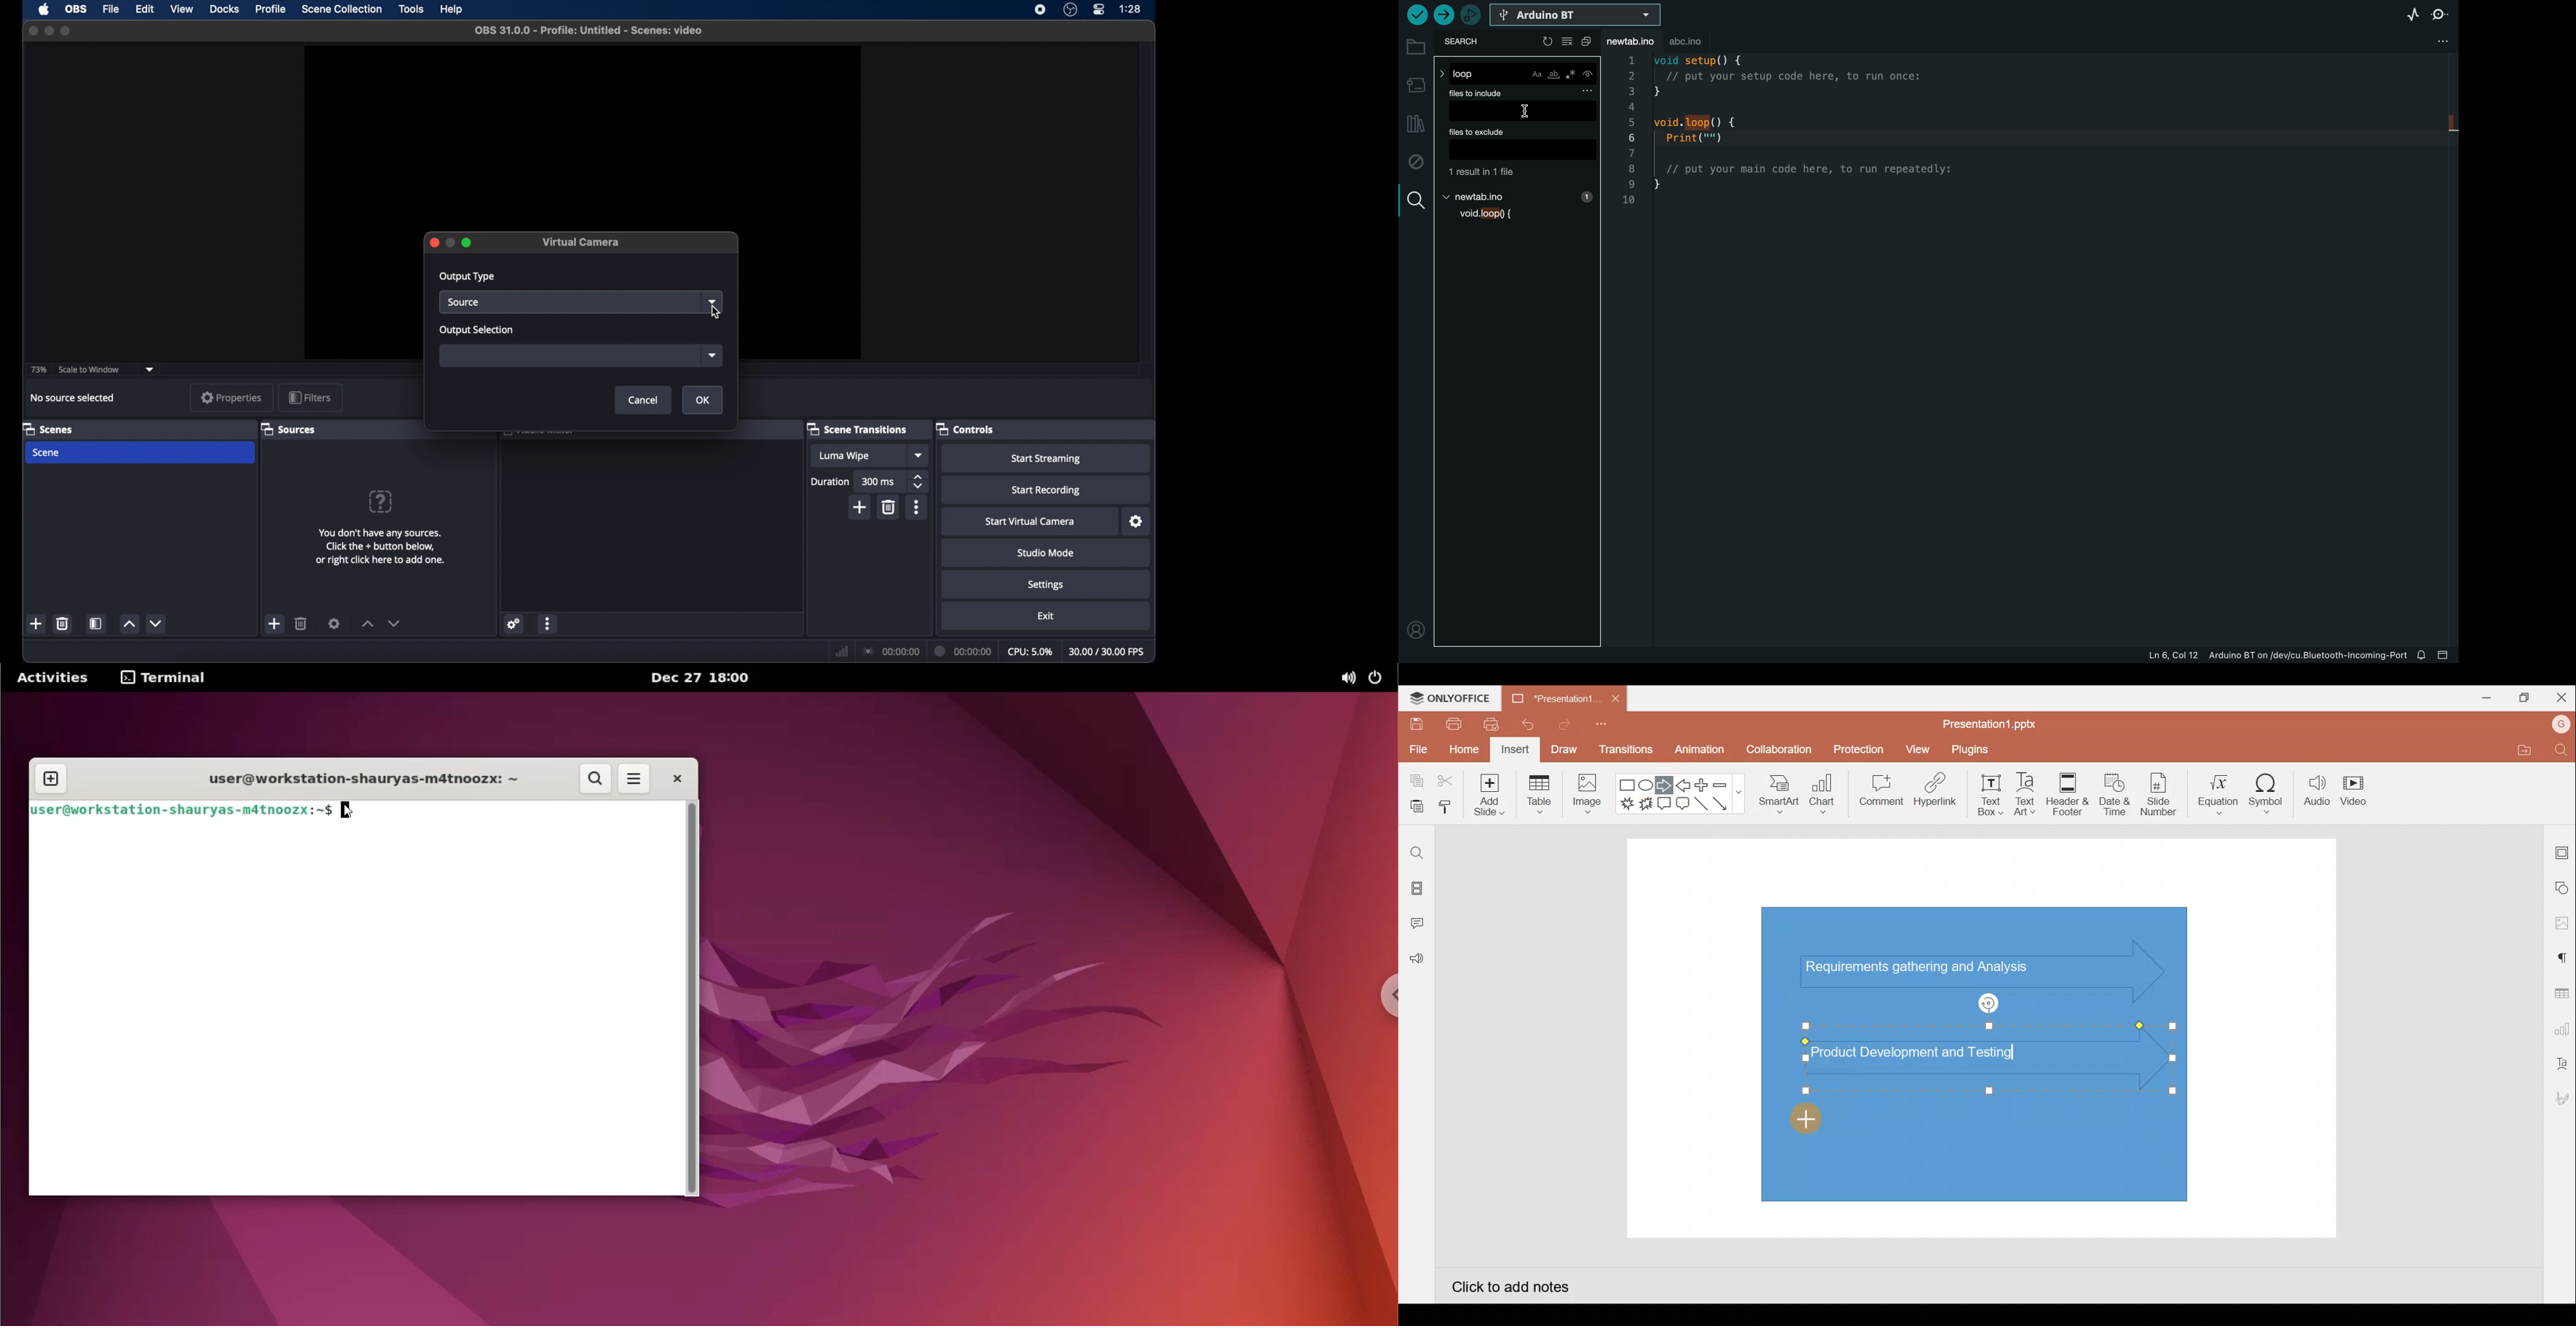 This screenshot has height=1344, width=2576. I want to click on search, so click(1415, 201).